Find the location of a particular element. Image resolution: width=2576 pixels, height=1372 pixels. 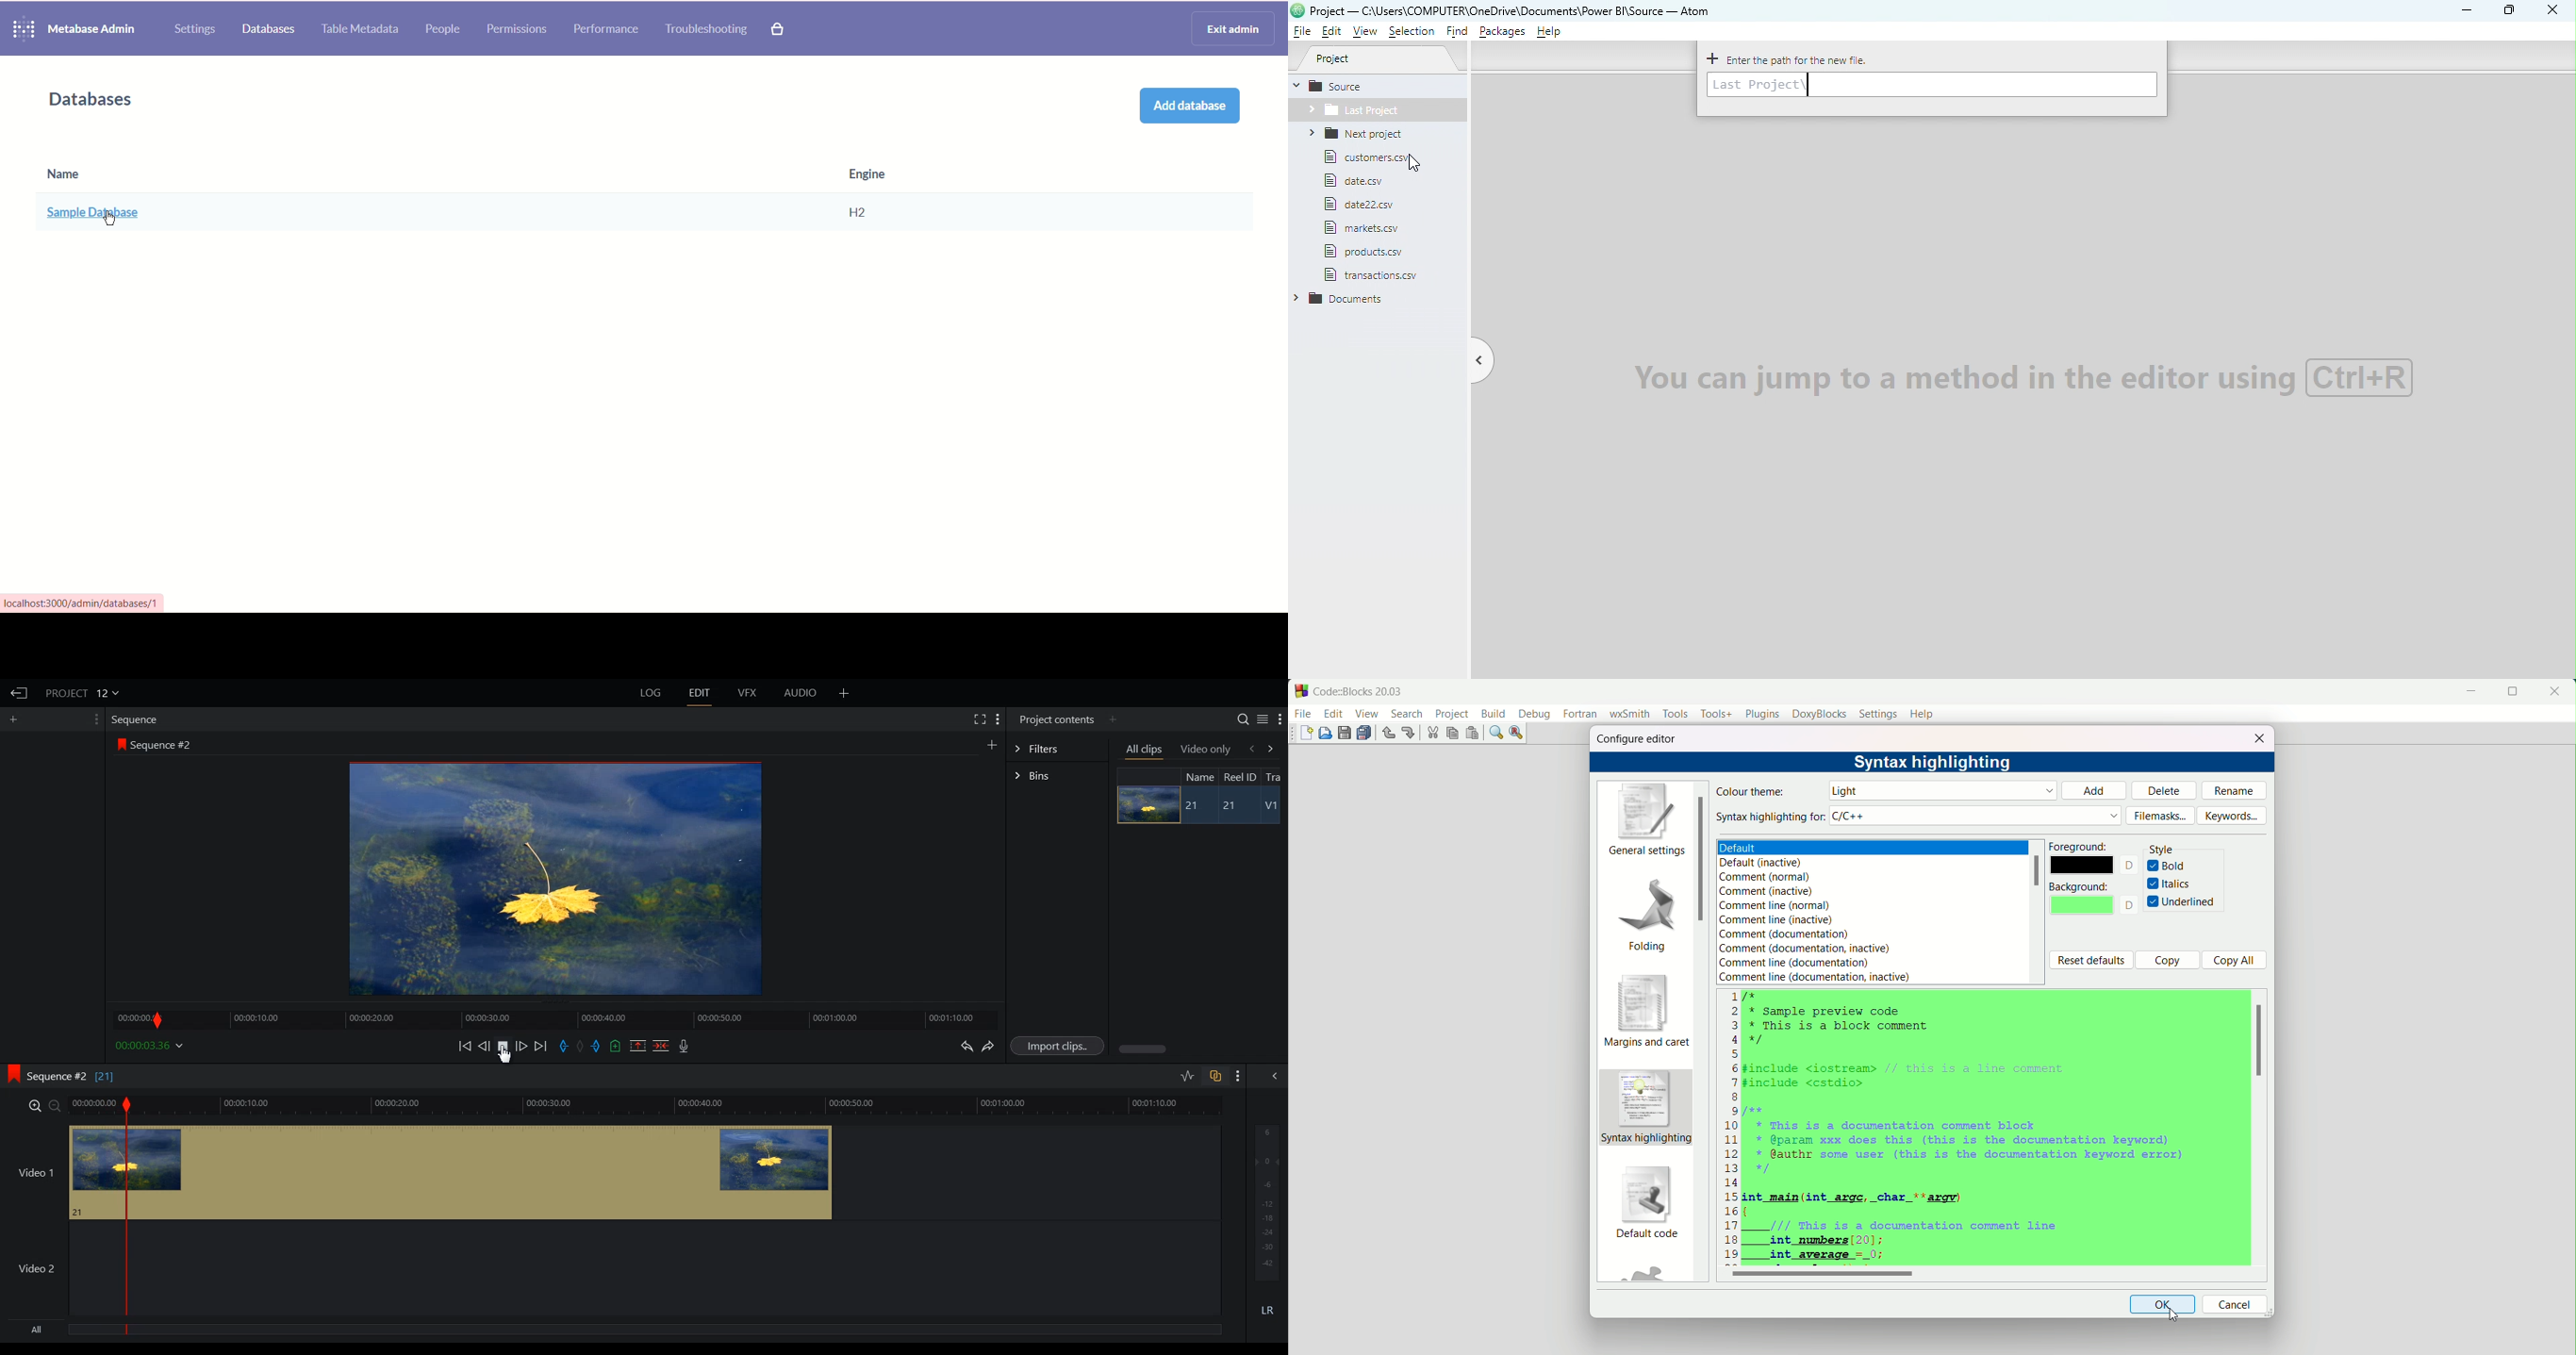

Horizontal scroll bar is located at coordinates (1144, 1049).